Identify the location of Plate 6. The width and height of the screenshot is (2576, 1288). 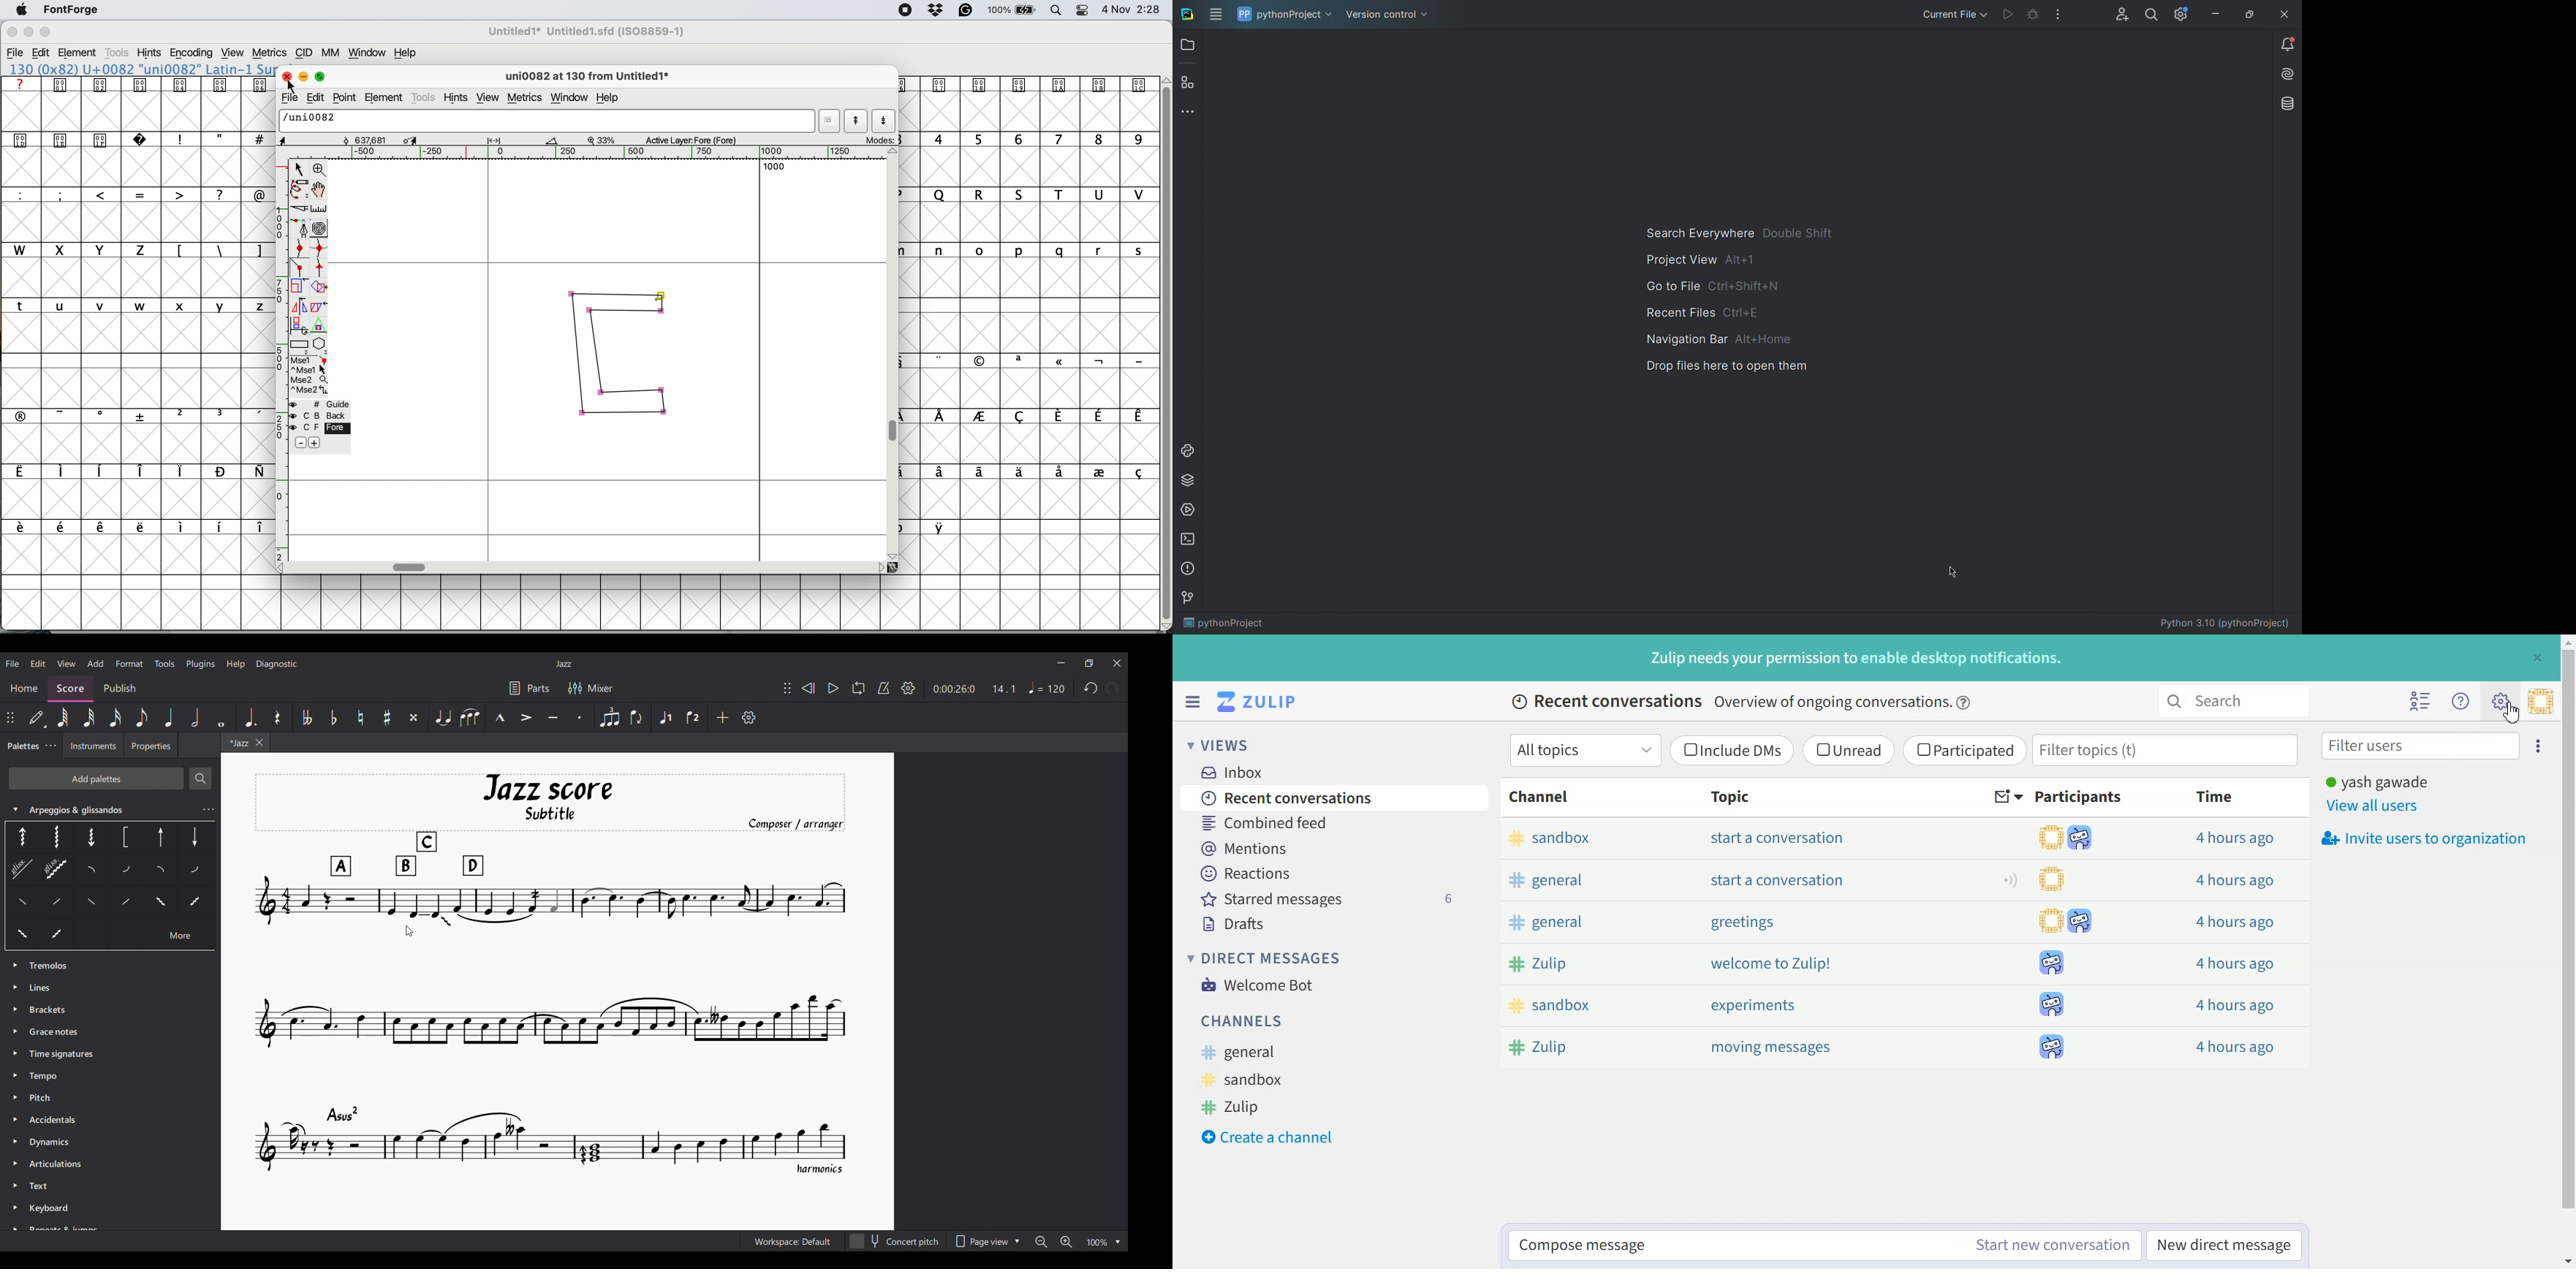
(194, 836).